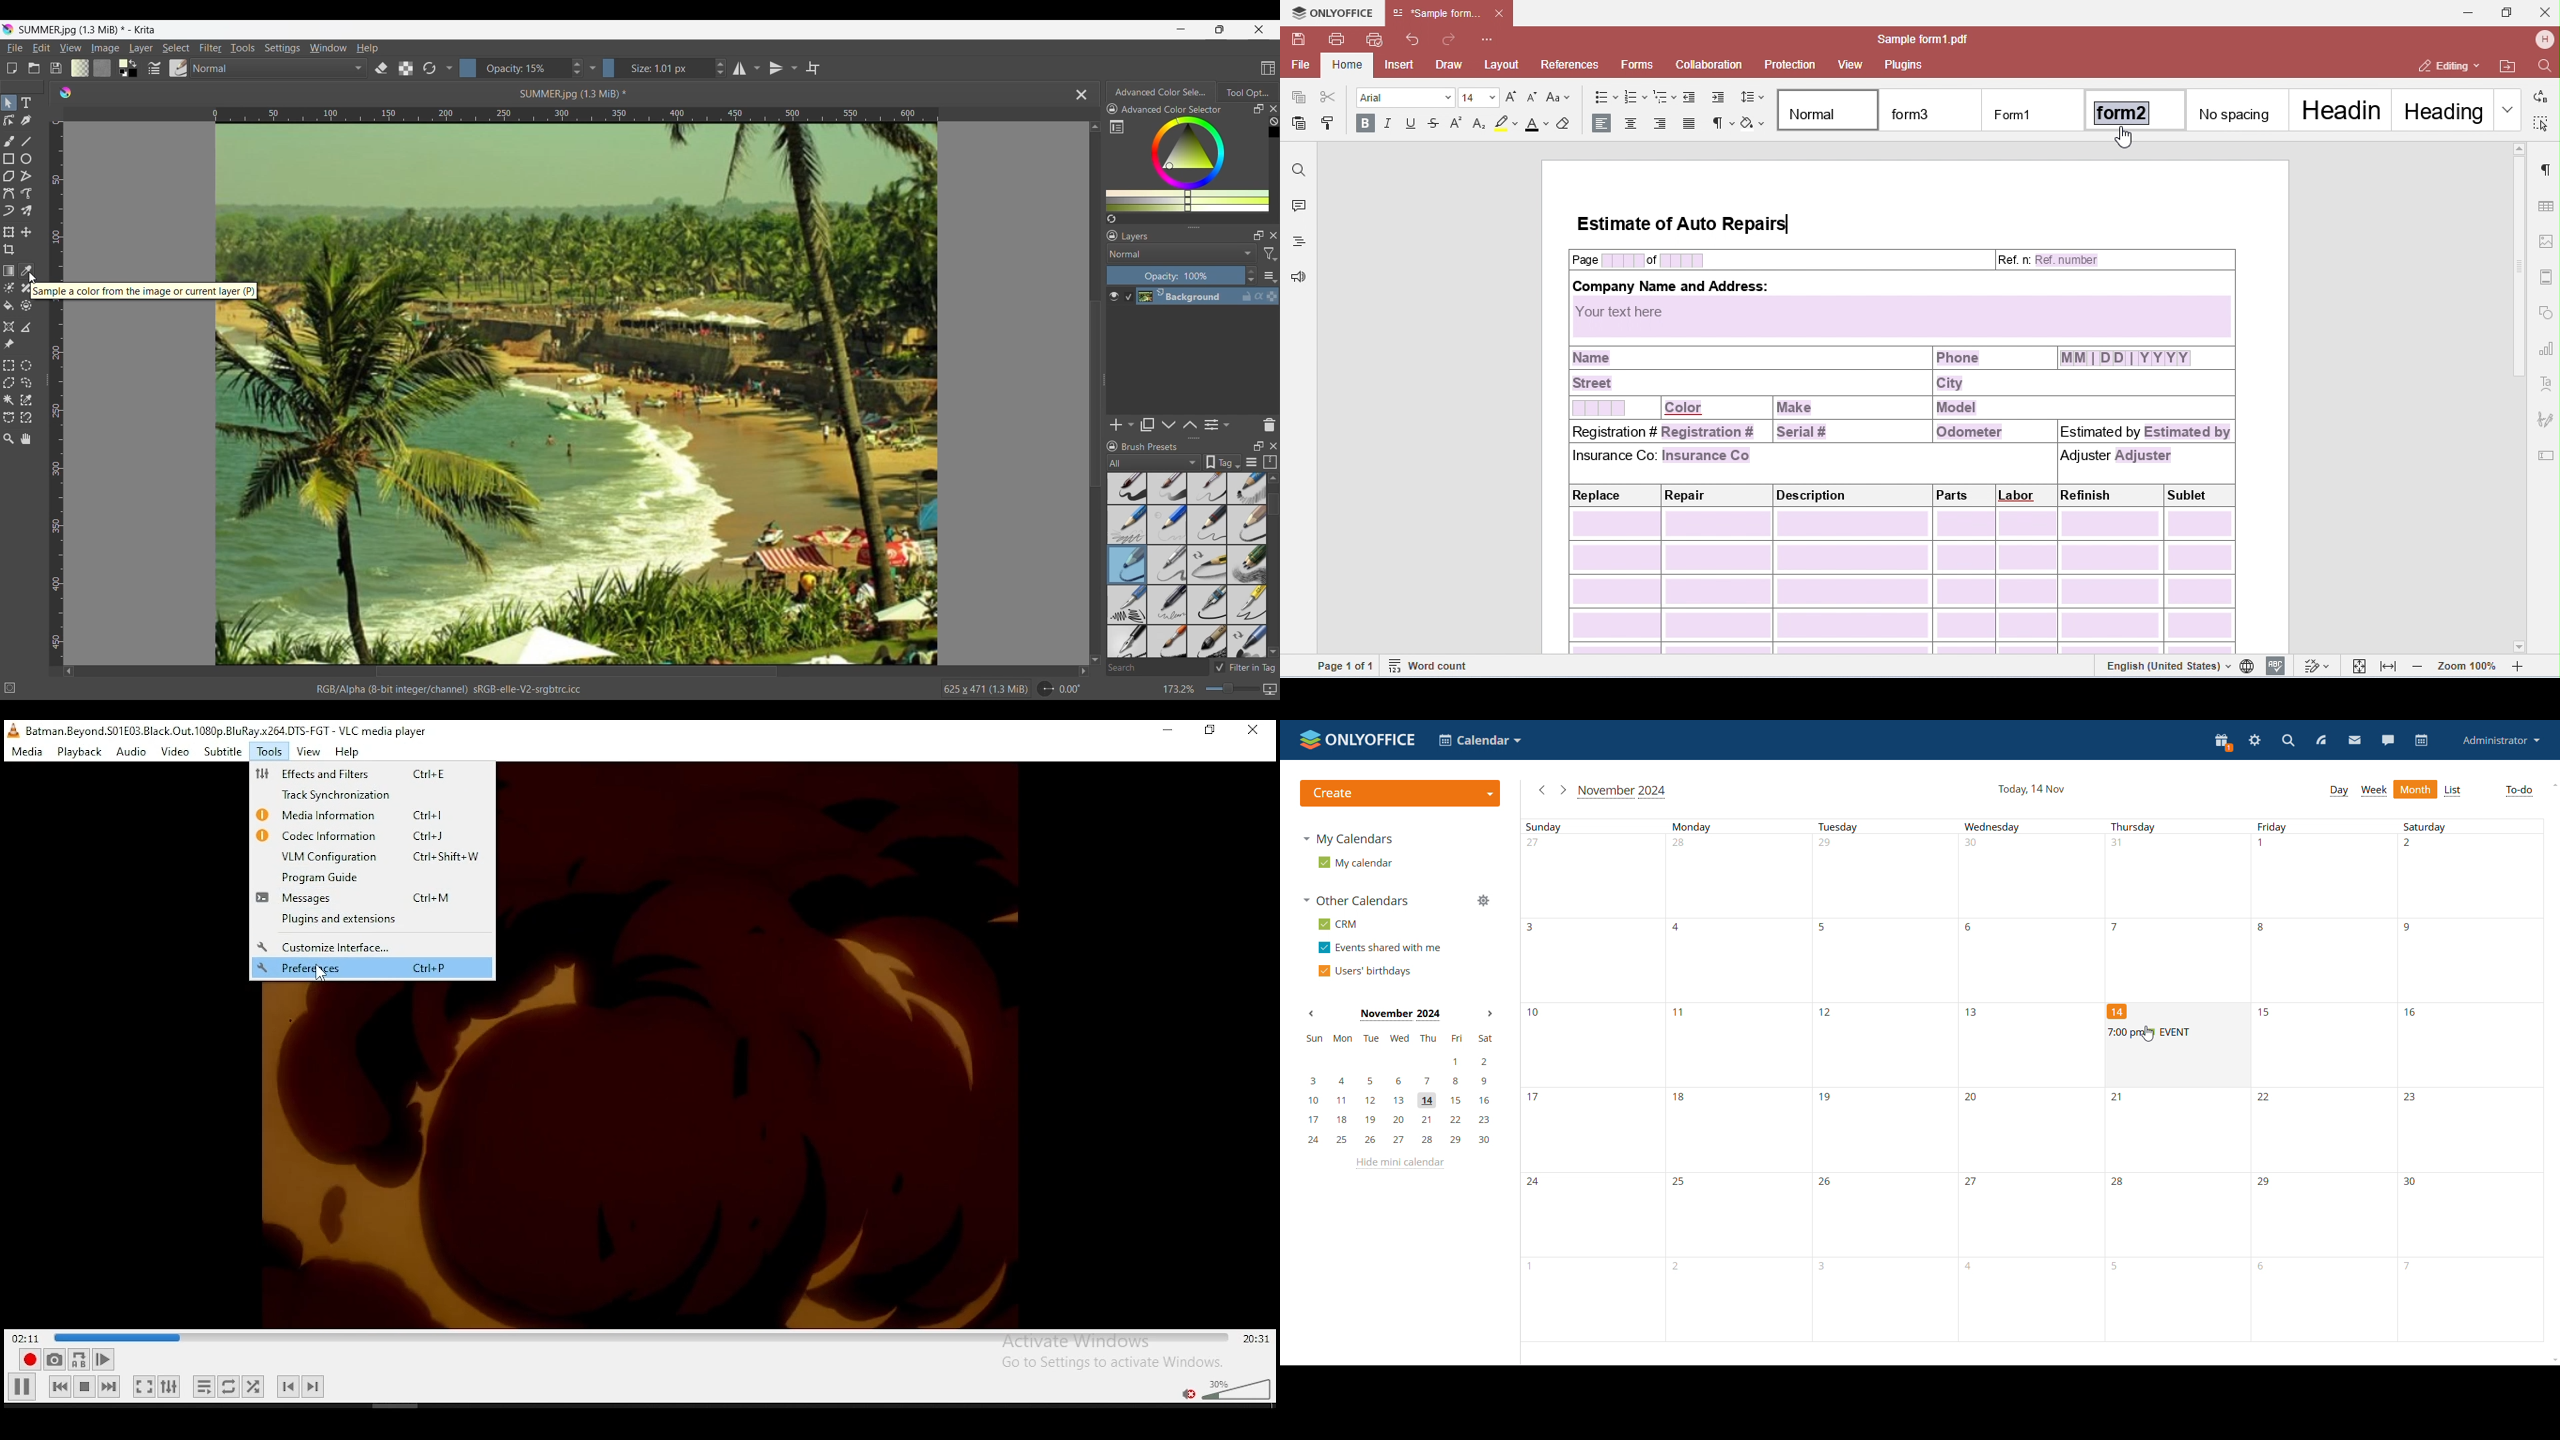 This screenshot has width=2576, height=1456. Describe the element at coordinates (25, 366) in the screenshot. I see `Elliptical selection tool` at that location.